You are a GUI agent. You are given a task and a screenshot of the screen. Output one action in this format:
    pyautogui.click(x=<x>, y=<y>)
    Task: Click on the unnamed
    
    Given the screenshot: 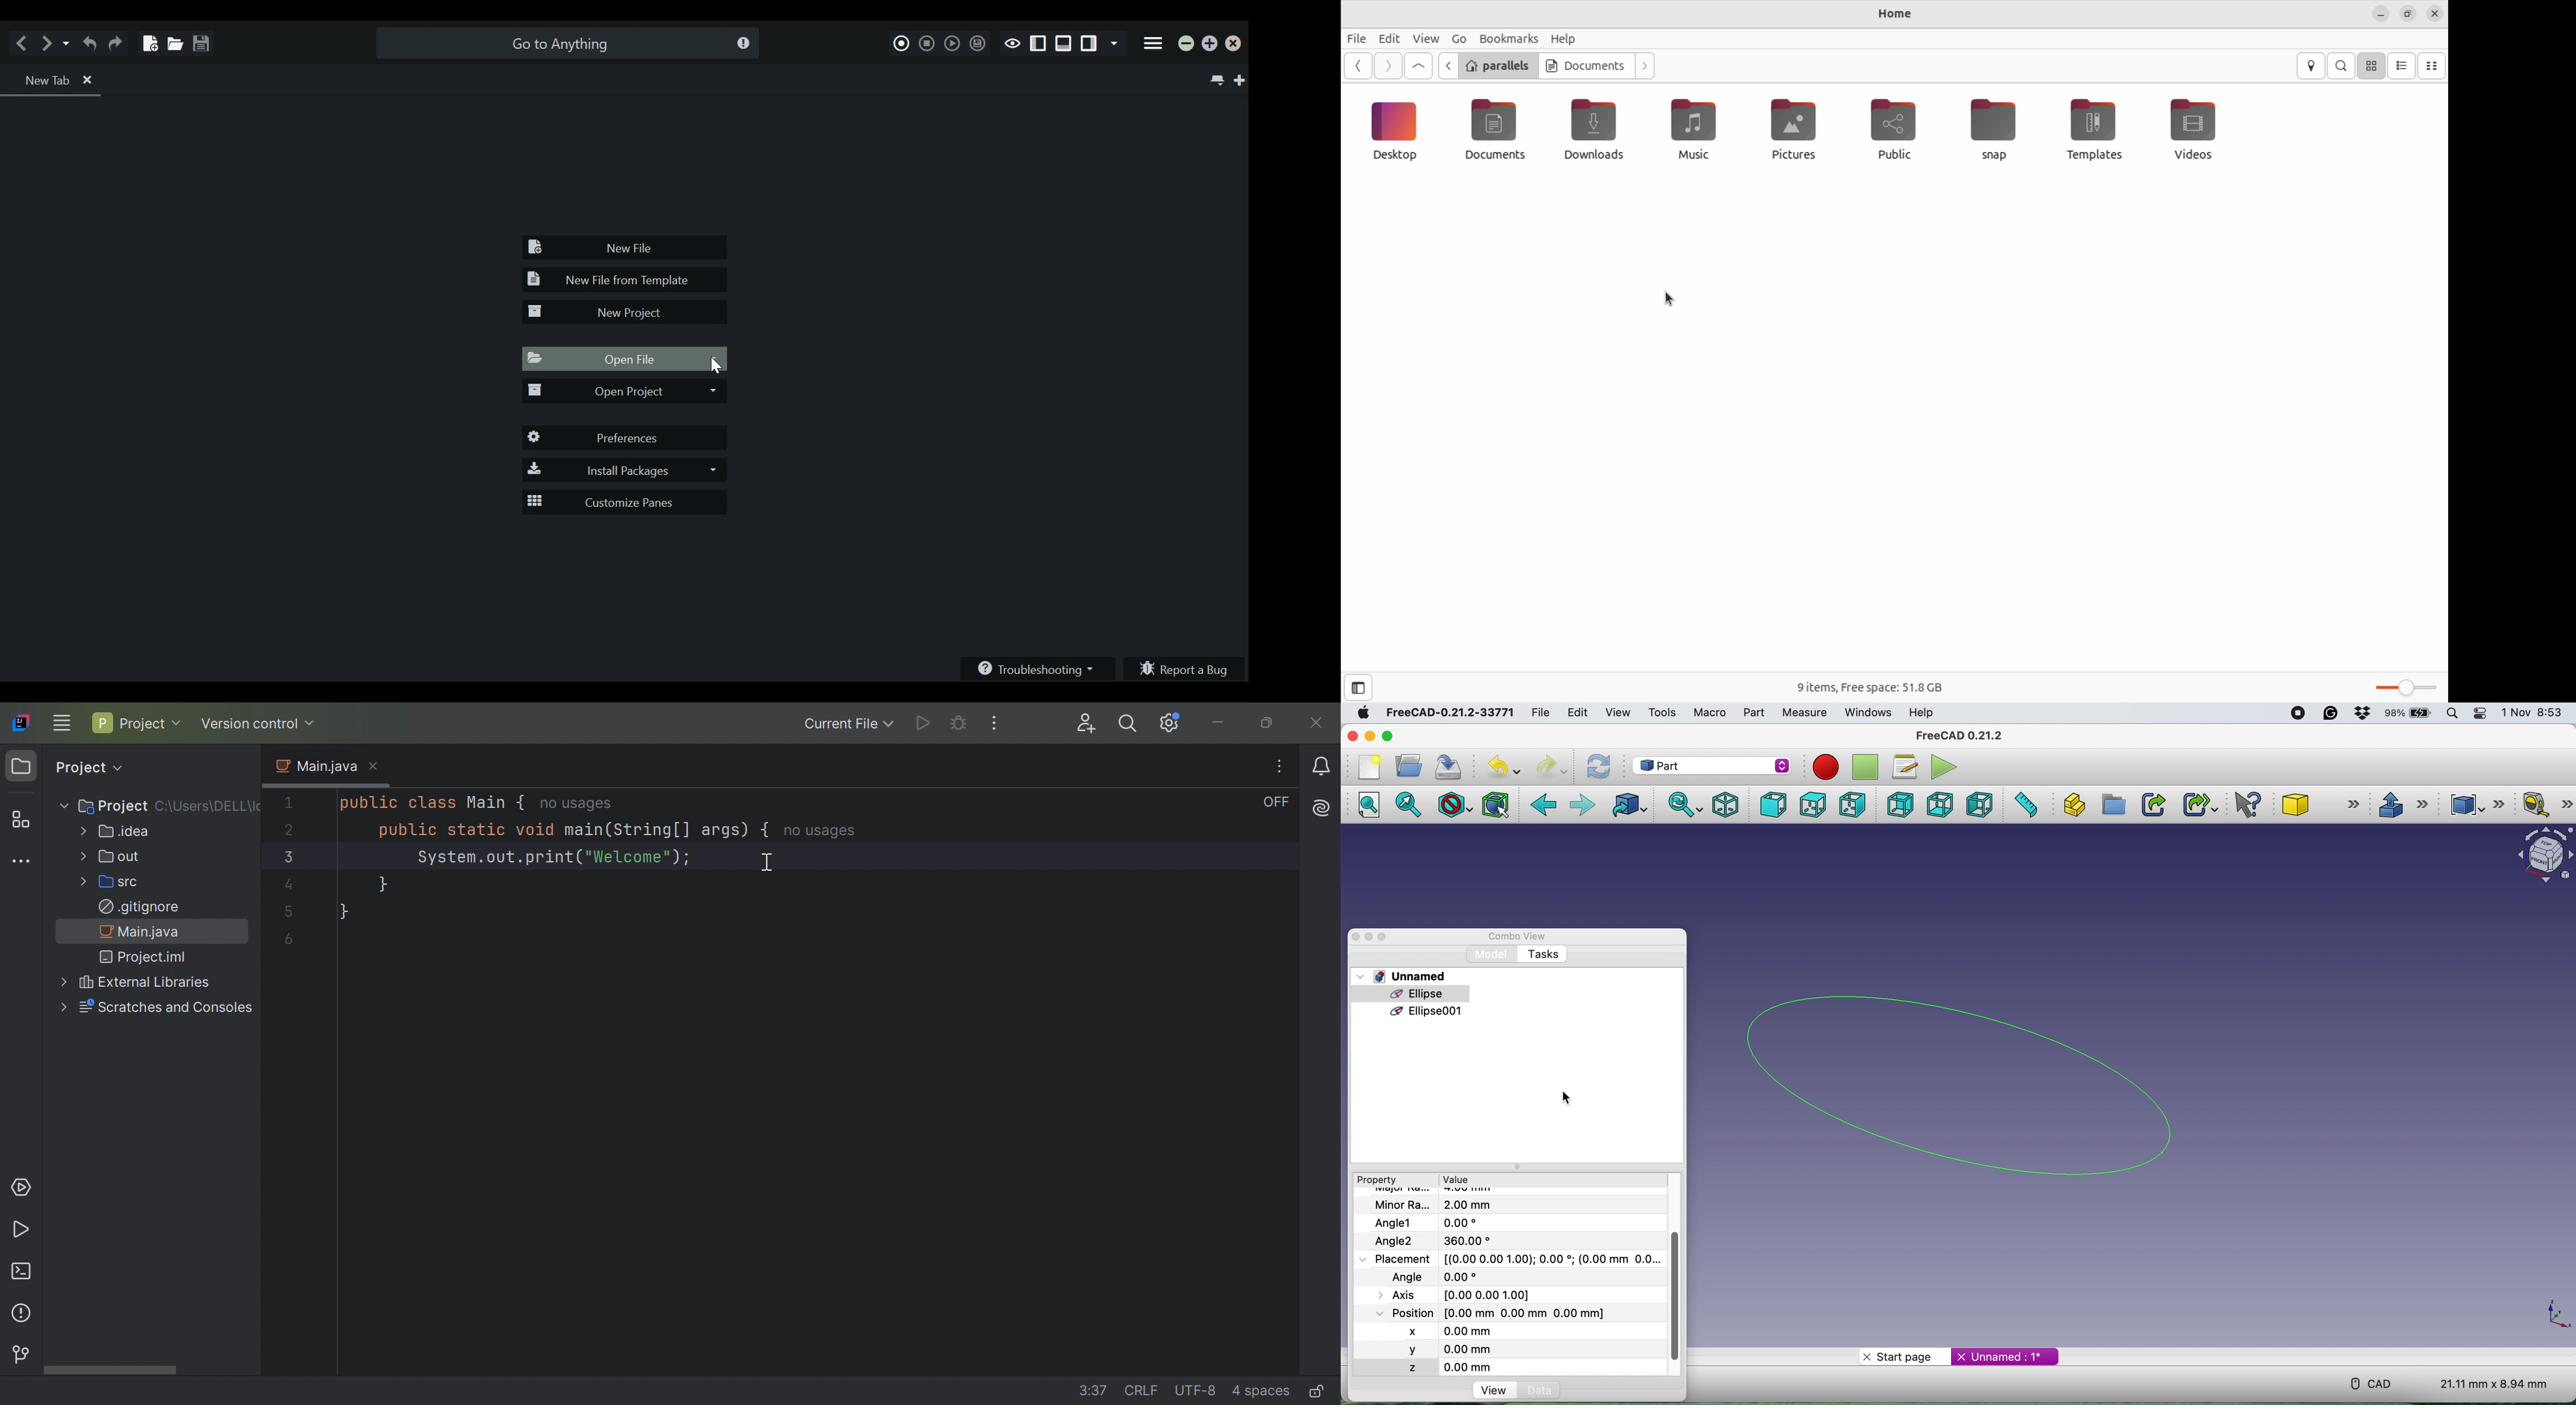 What is the action you would take?
    pyautogui.click(x=2002, y=1357)
    